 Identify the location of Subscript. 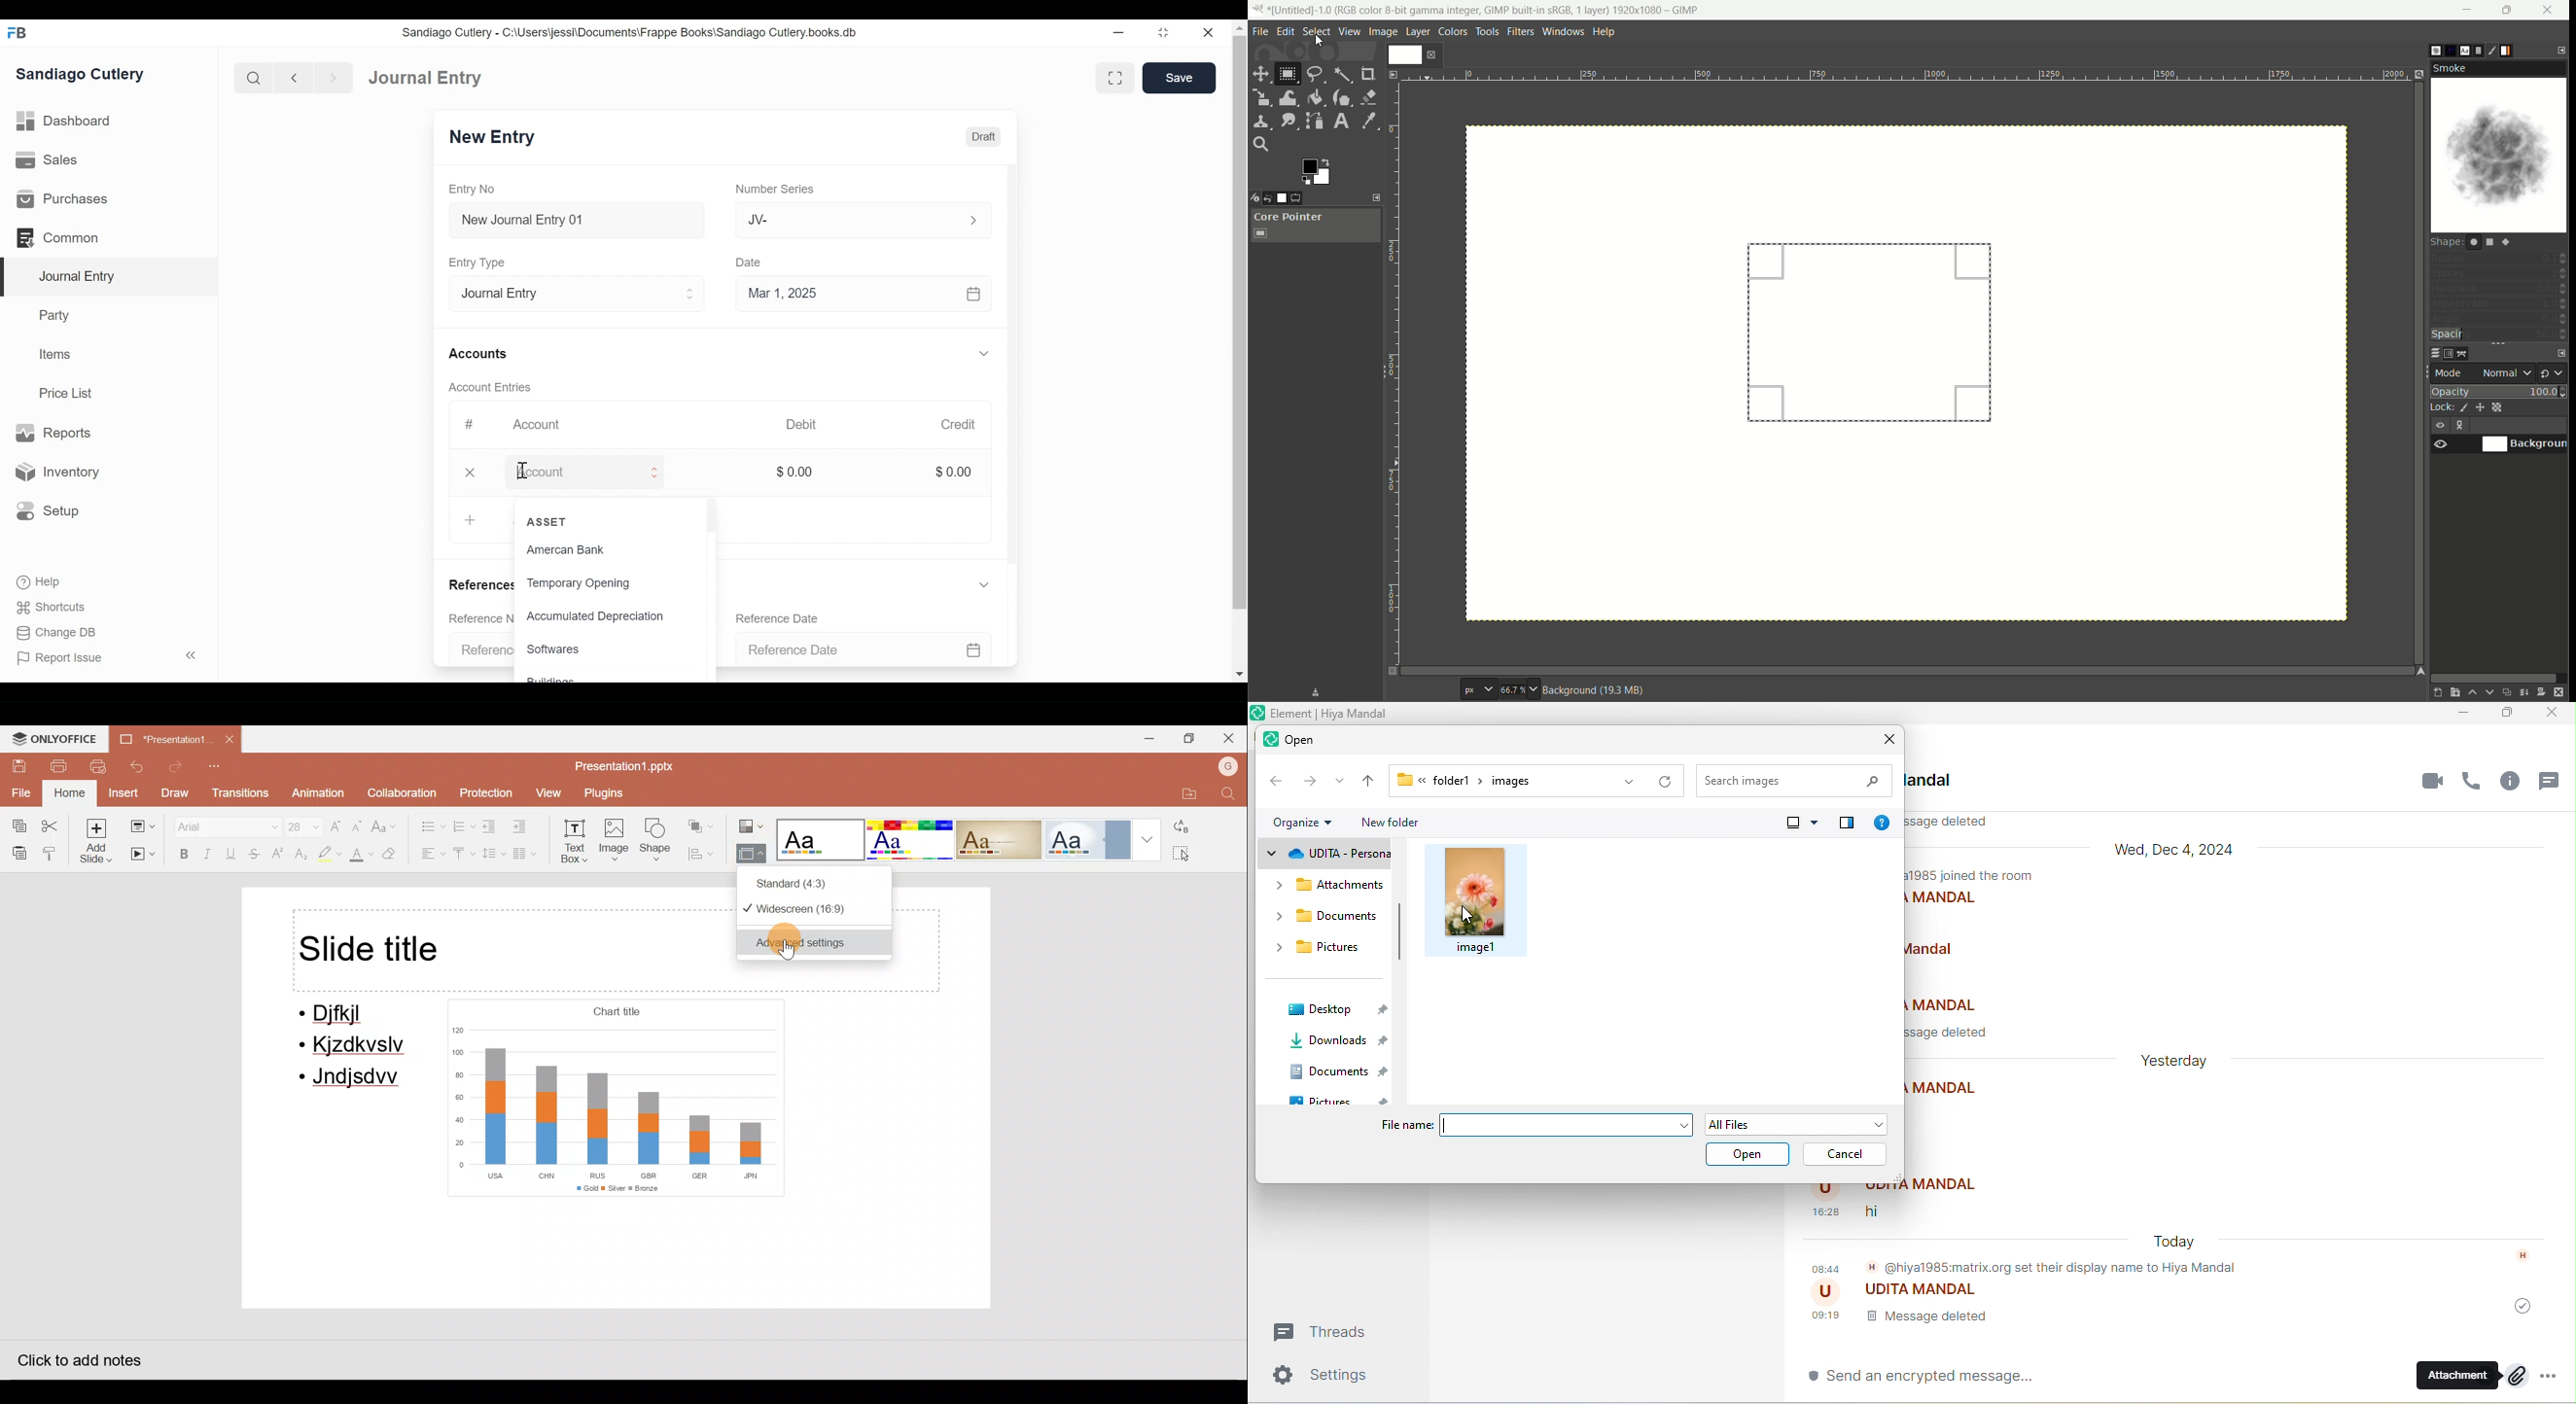
(299, 855).